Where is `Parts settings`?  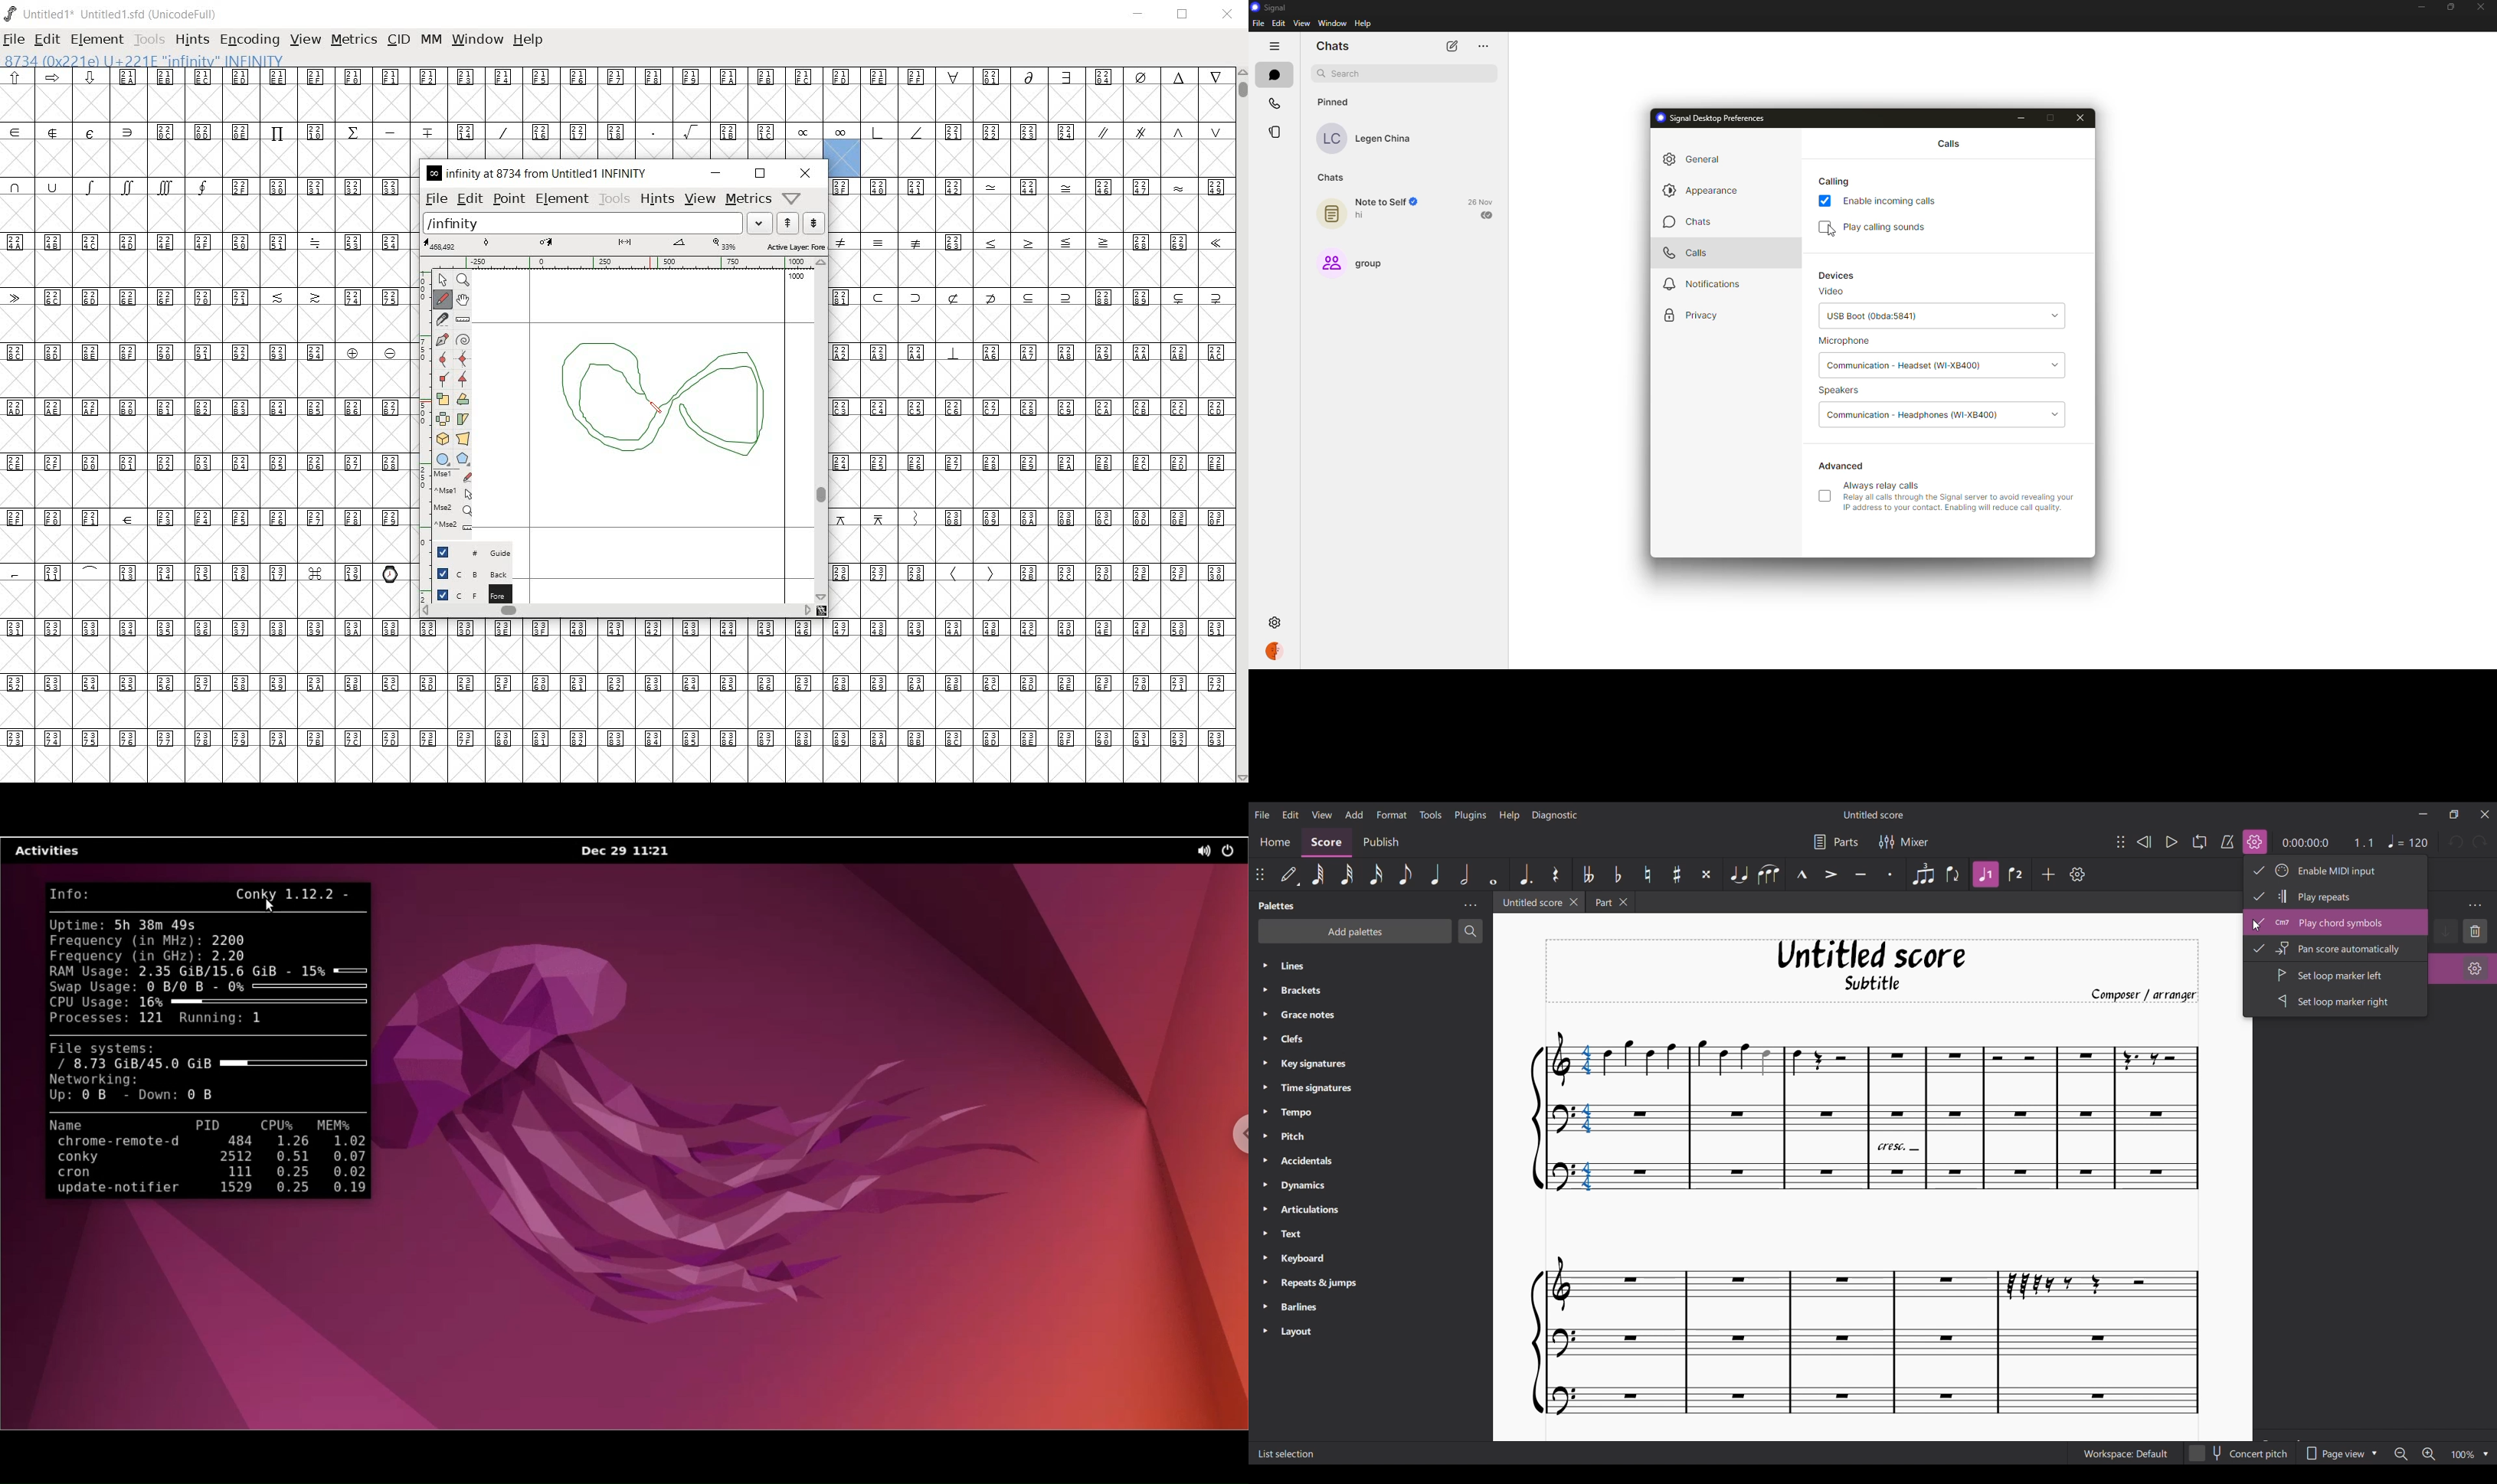
Parts settings is located at coordinates (1836, 842).